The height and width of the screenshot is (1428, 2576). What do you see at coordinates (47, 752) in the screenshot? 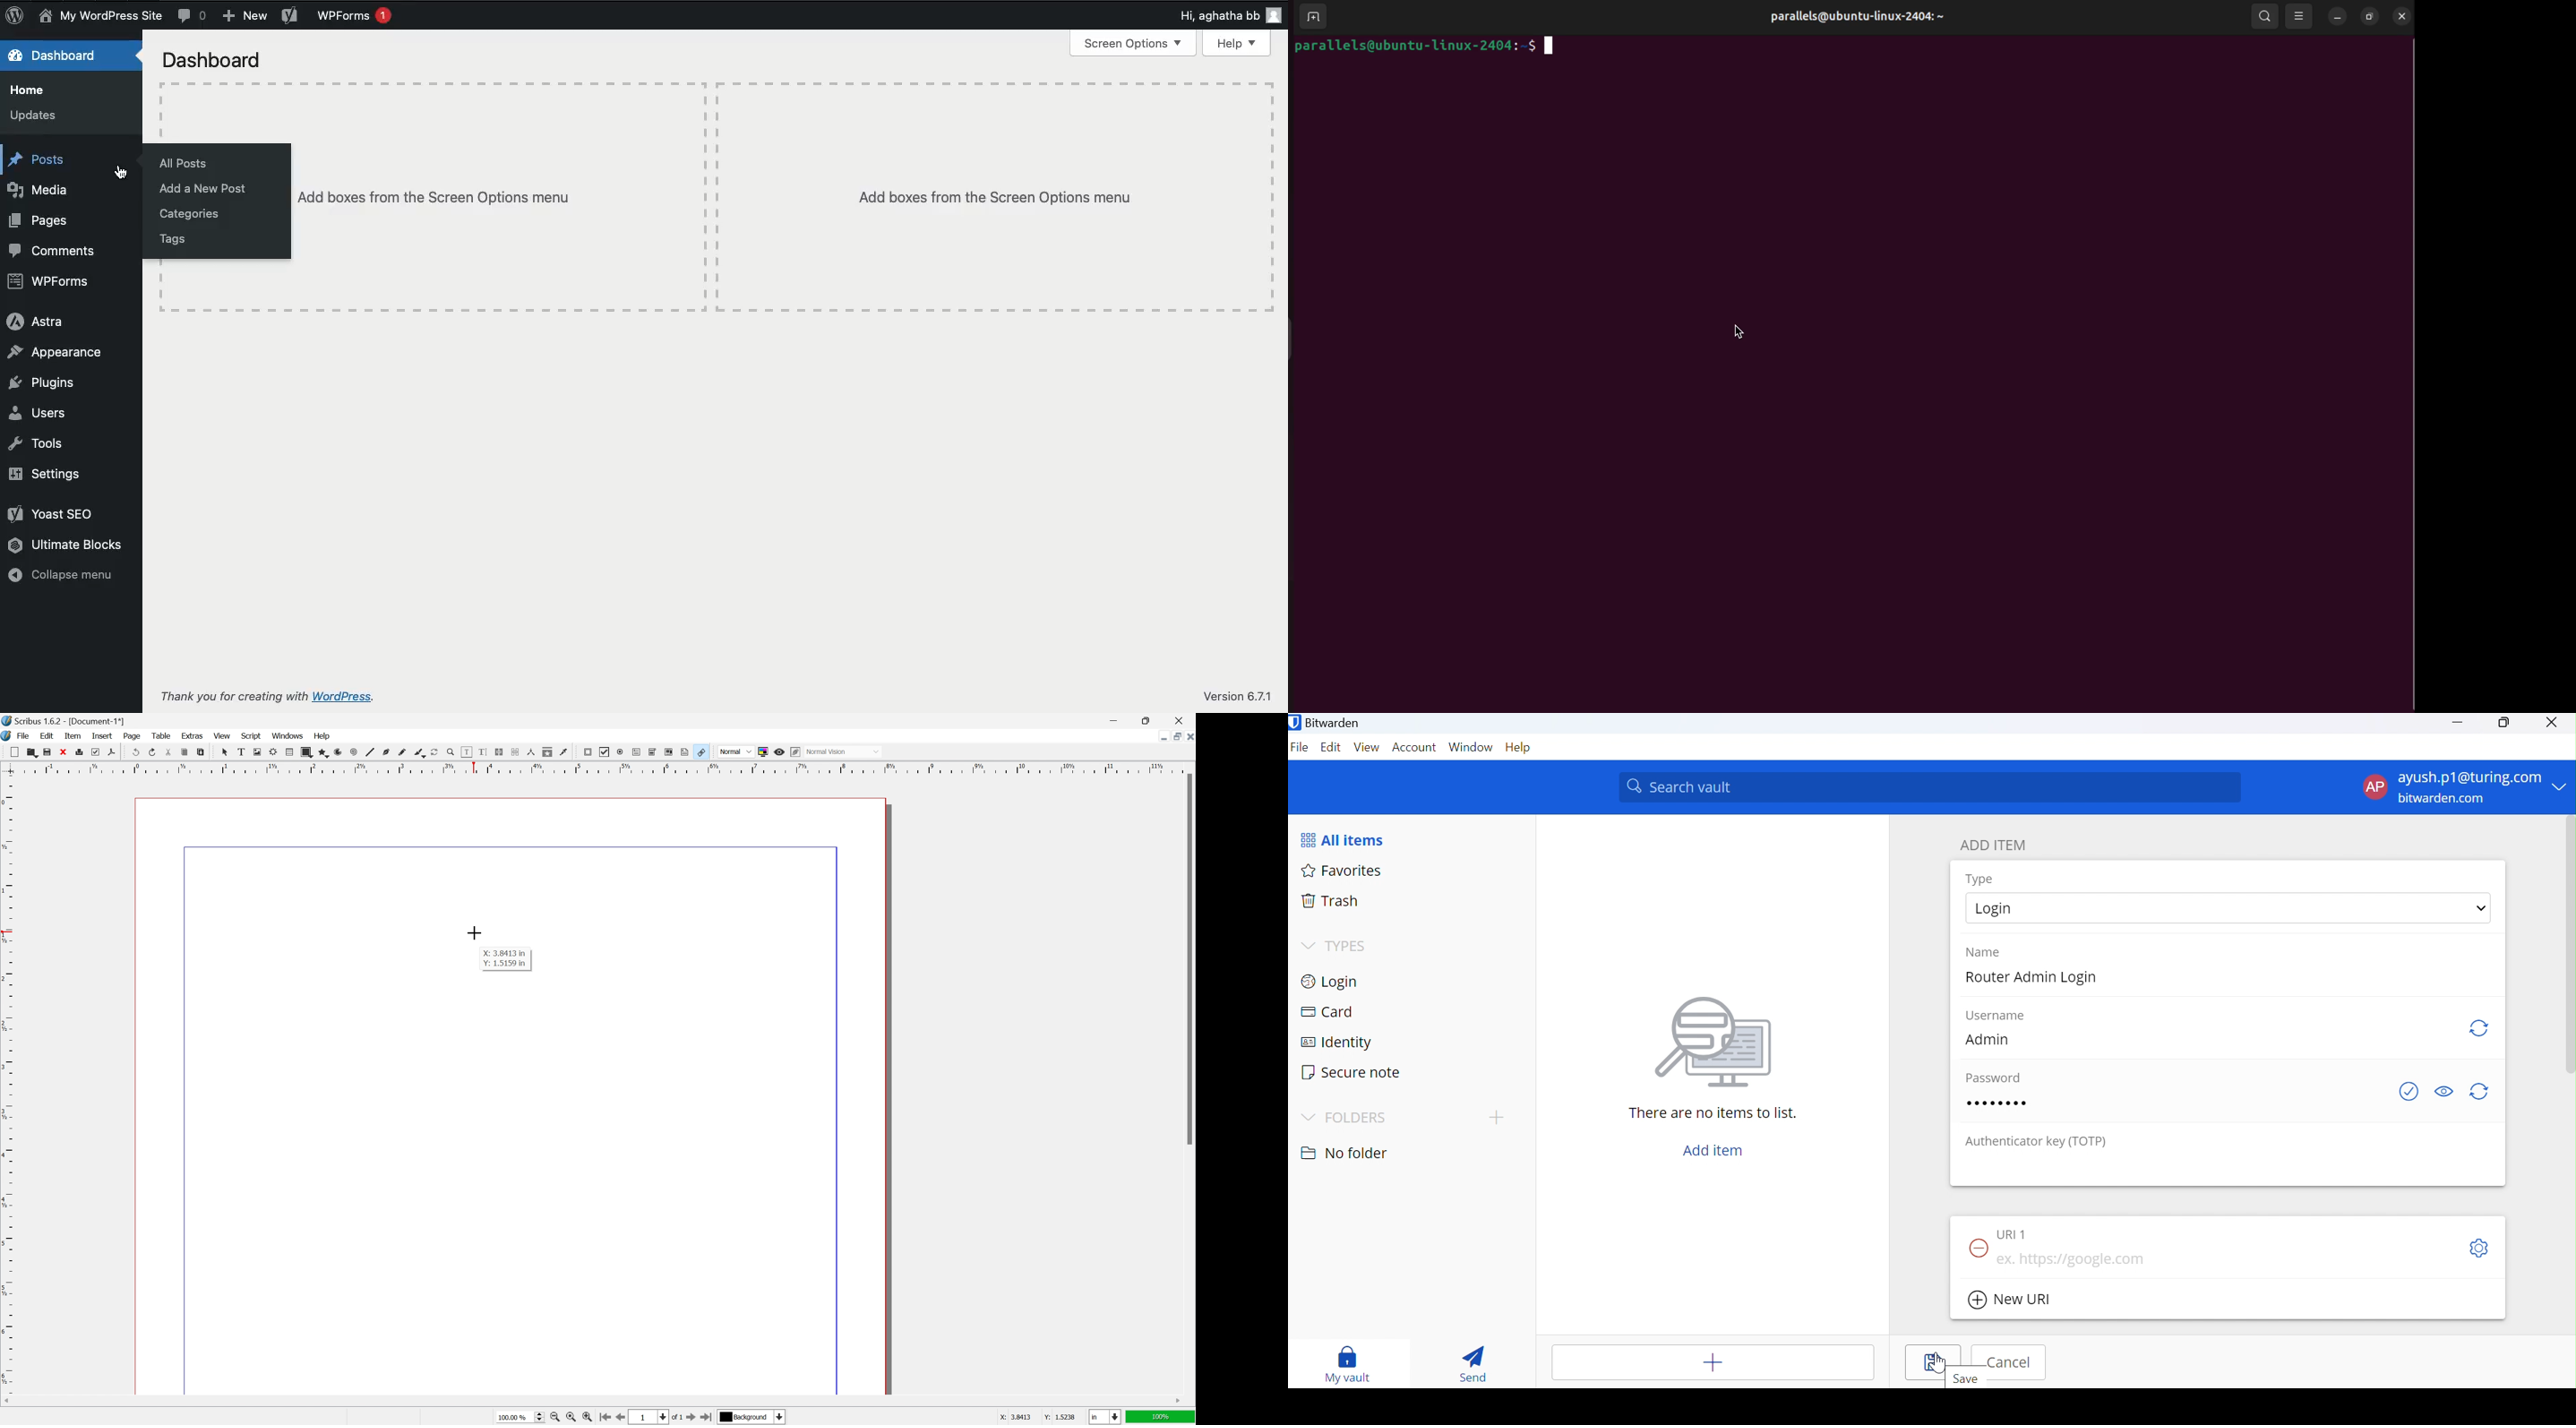
I see `save` at bounding box center [47, 752].